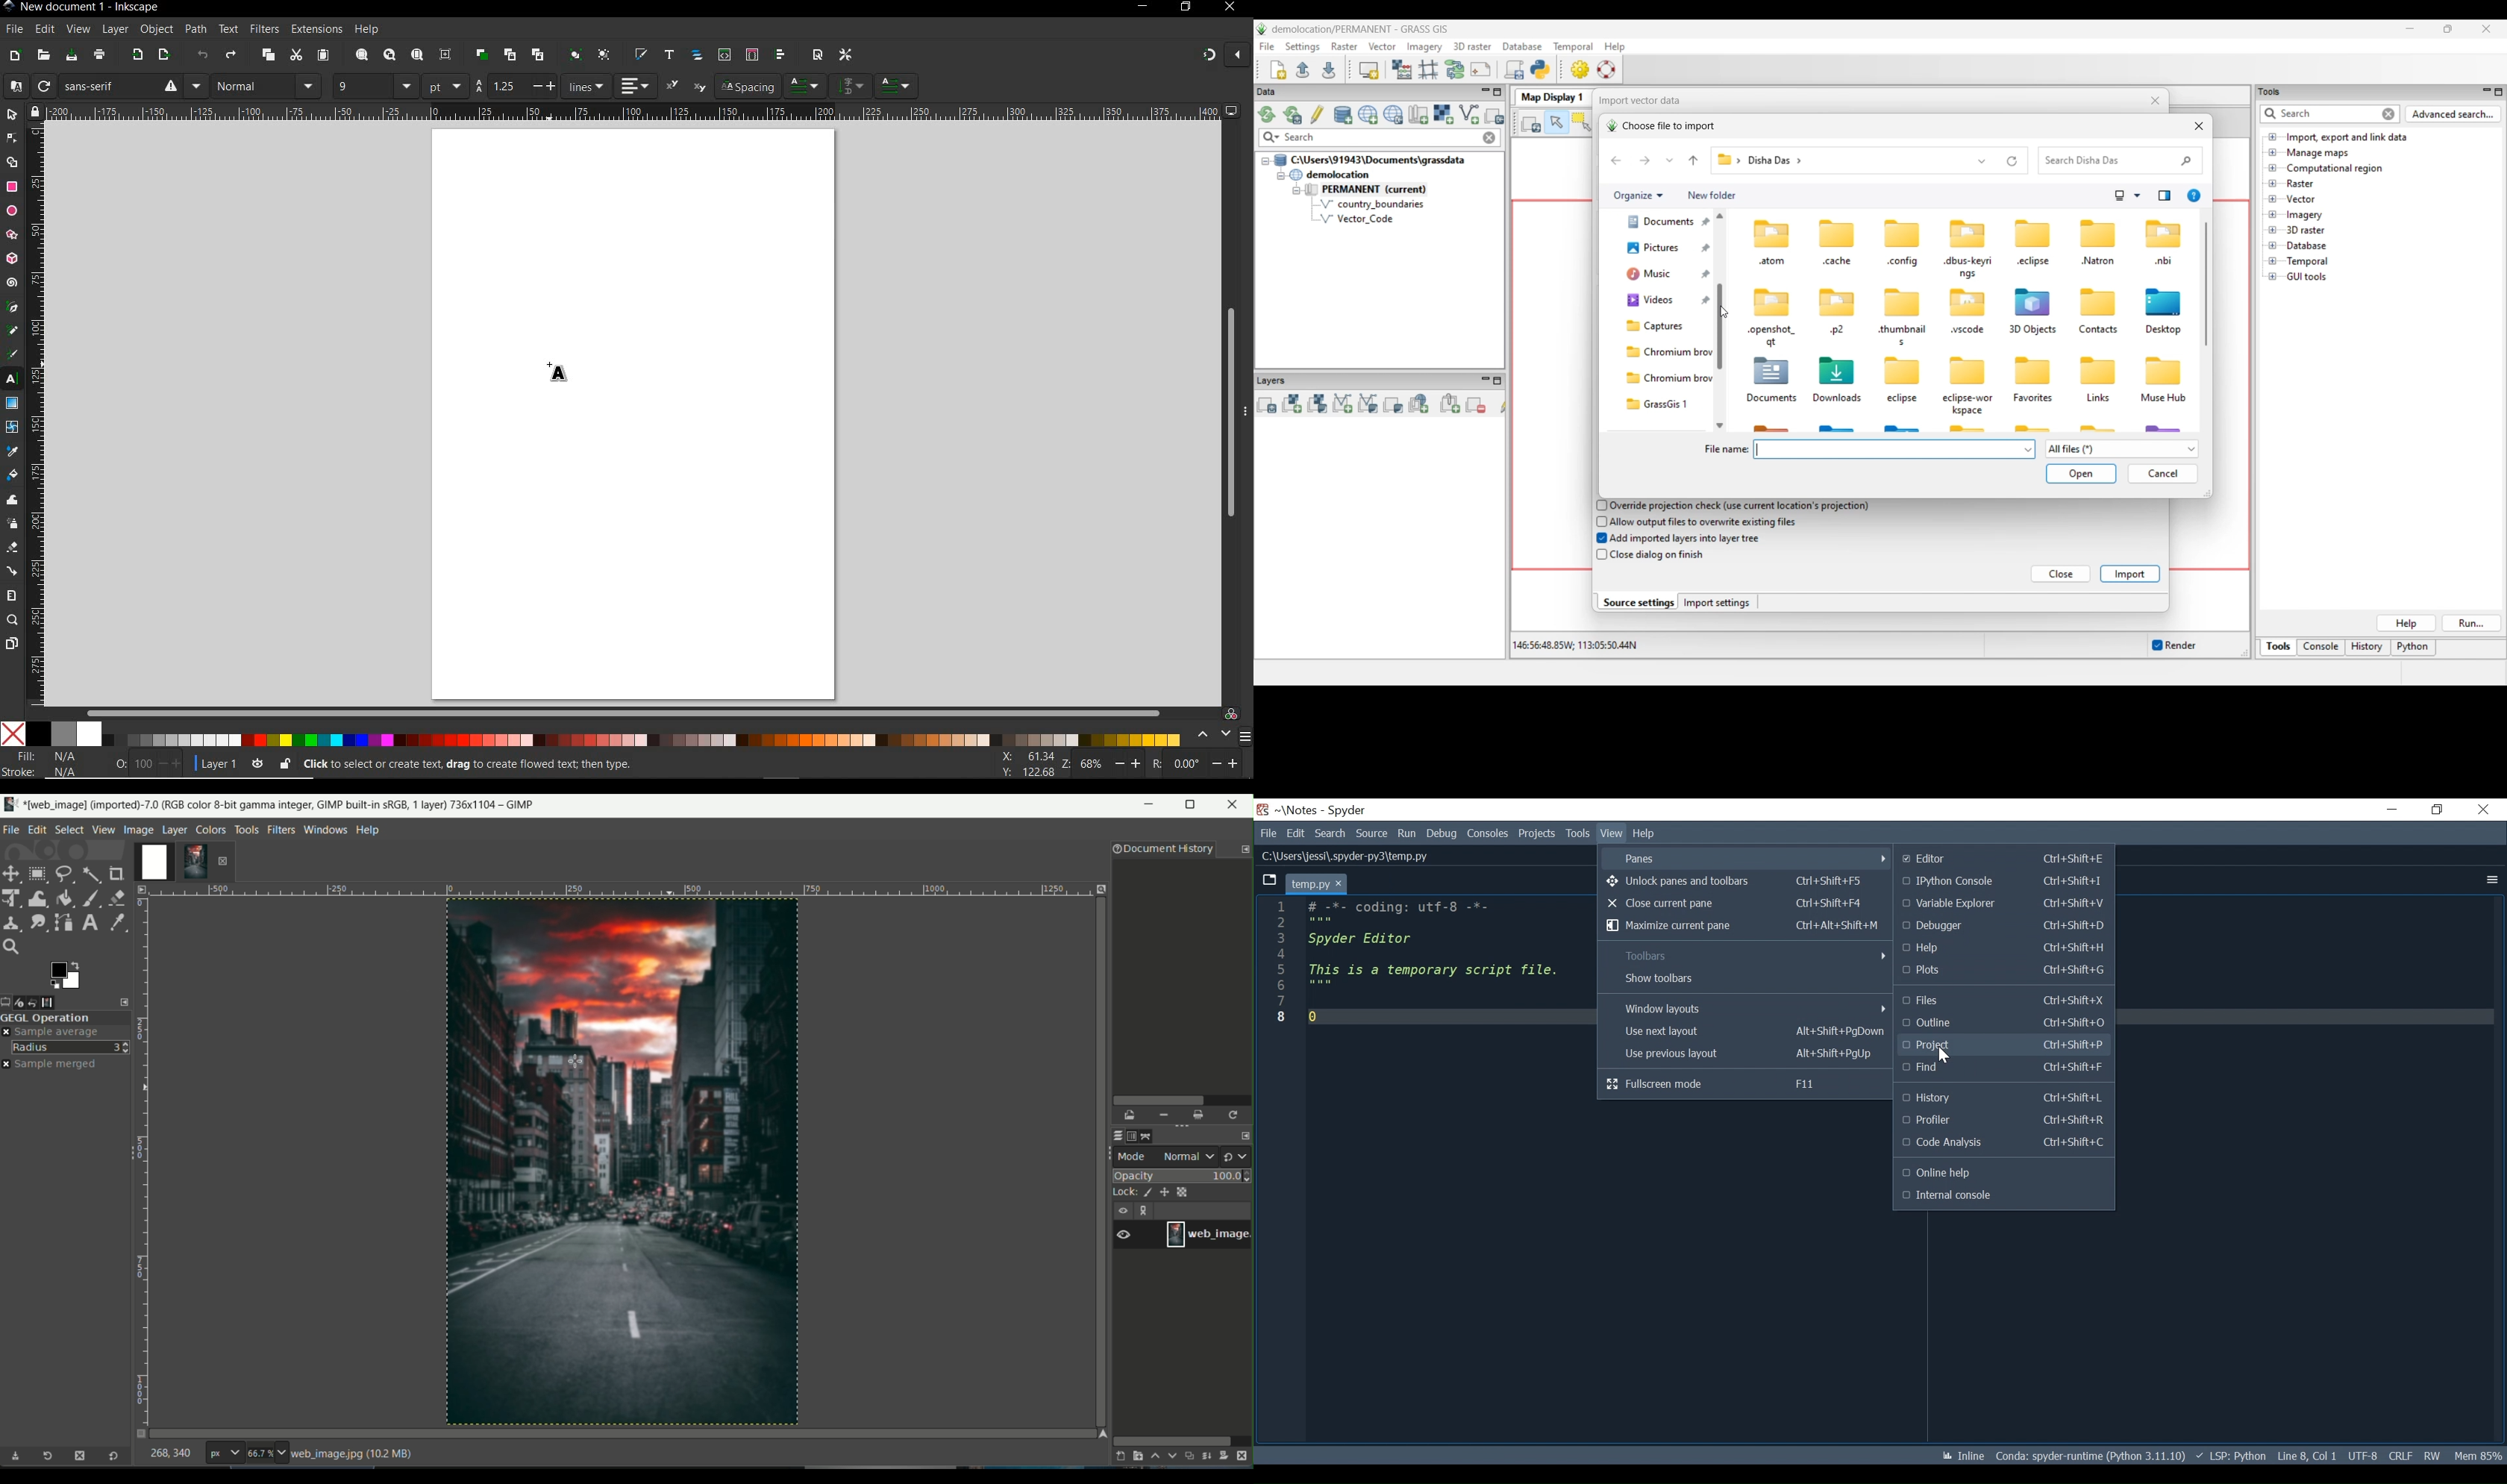  What do you see at coordinates (257, 763) in the screenshot?
I see `toggle currnt layer` at bounding box center [257, 763].